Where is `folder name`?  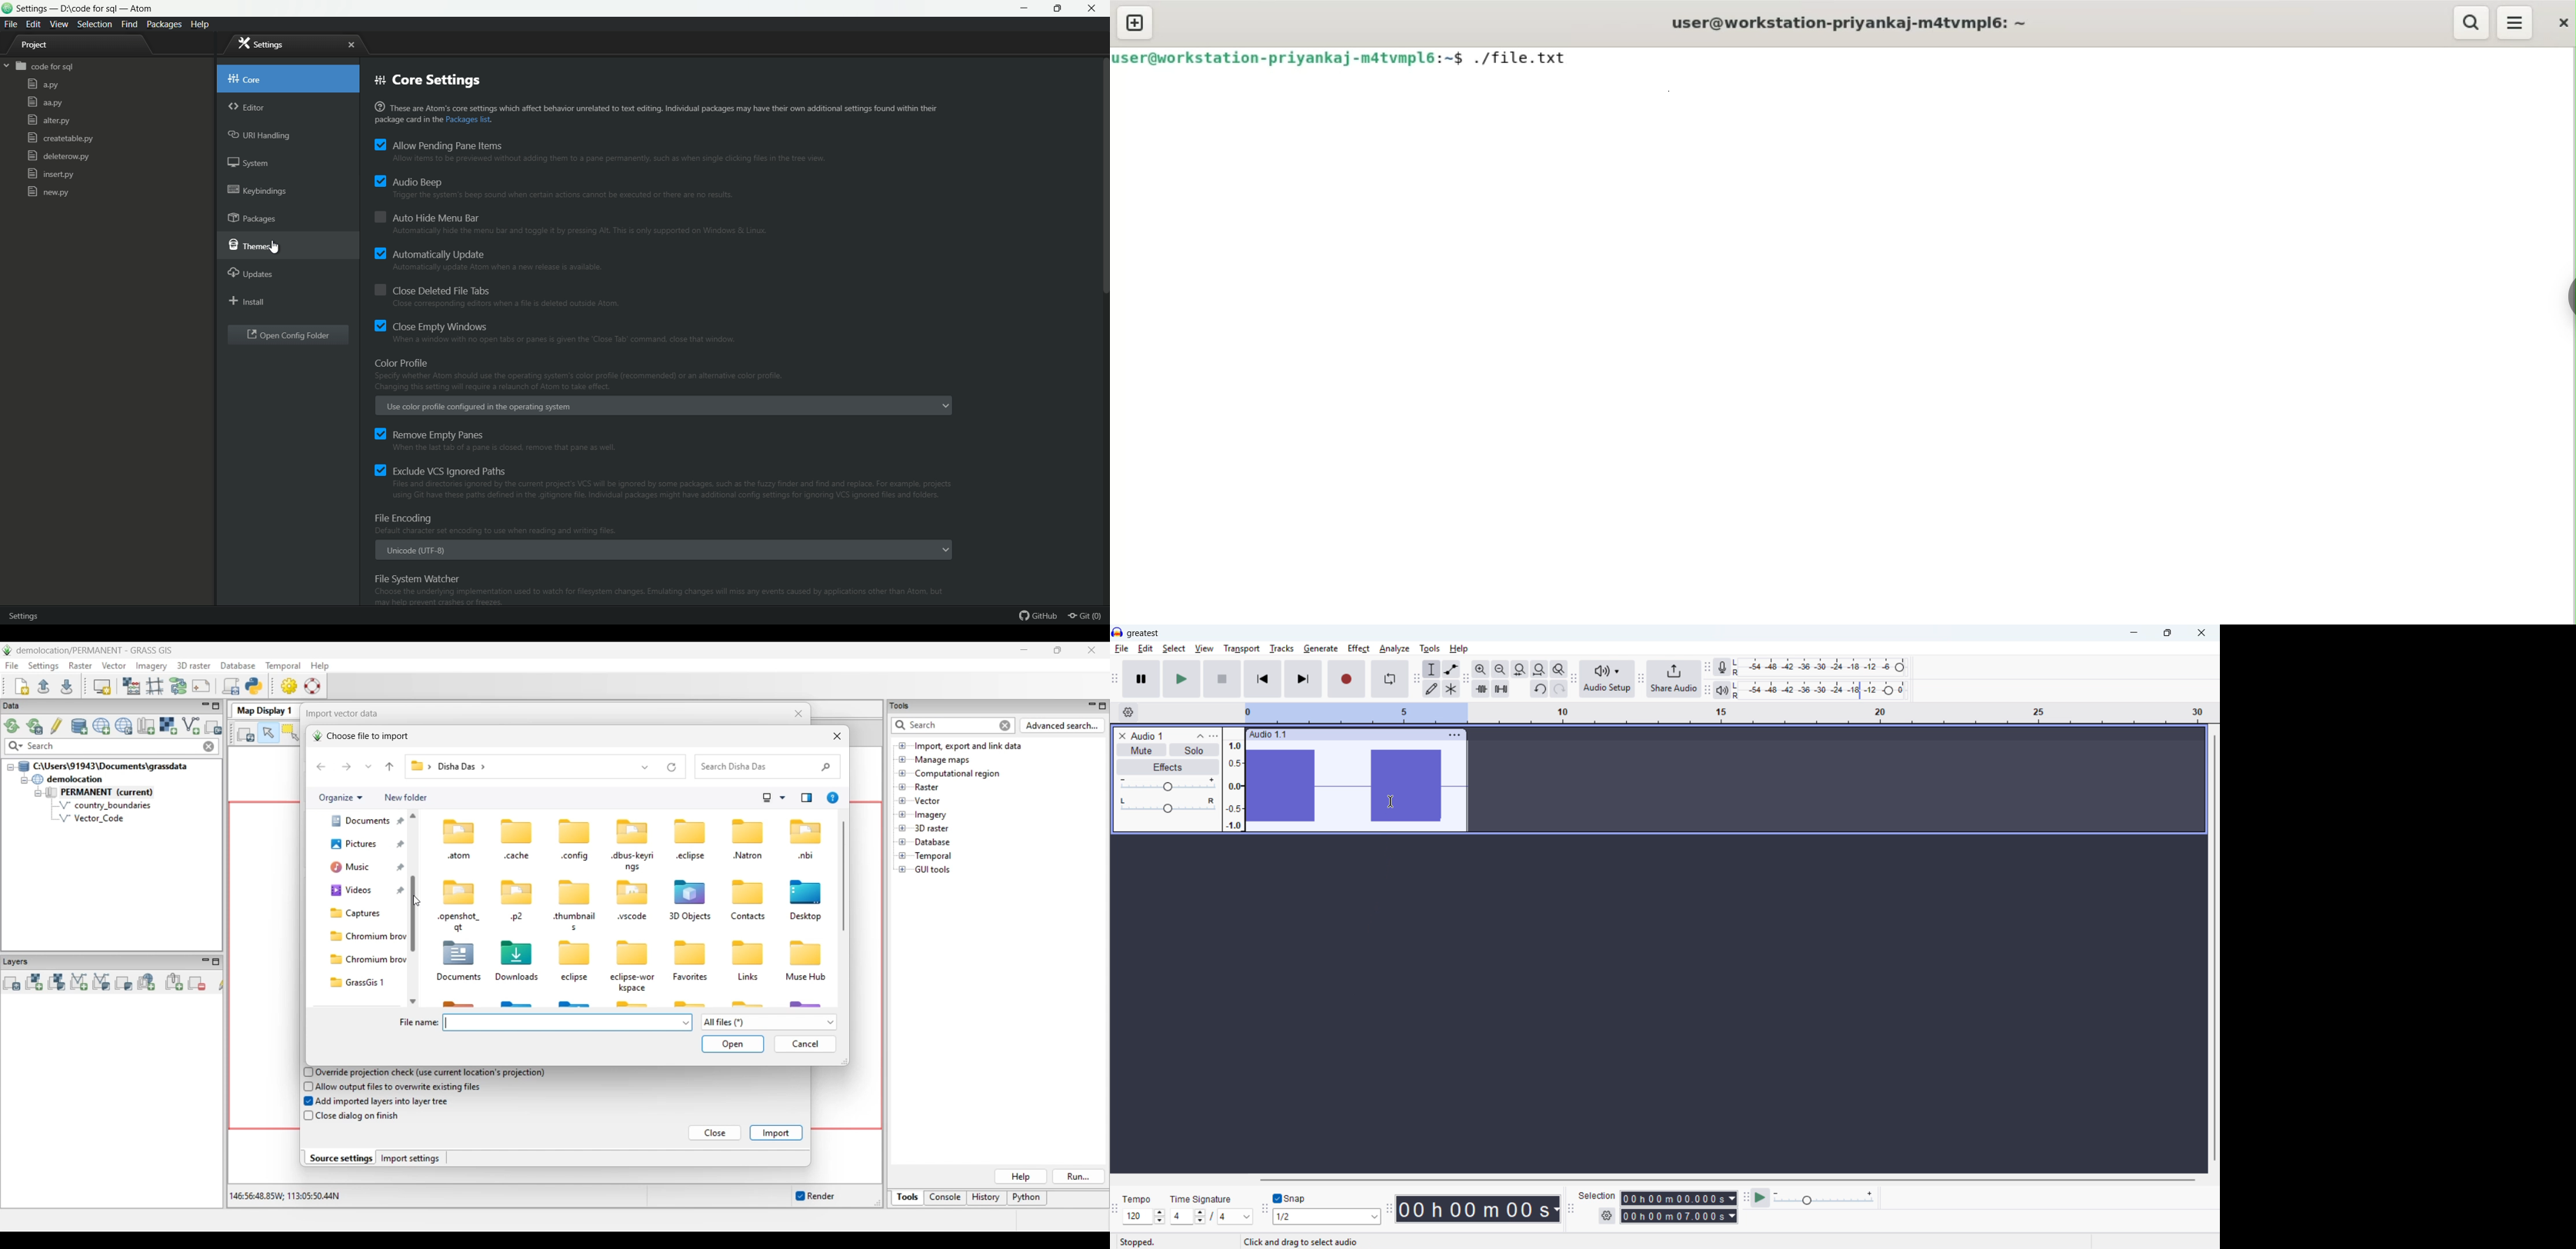
folder name is located at coordinates (46, 67).